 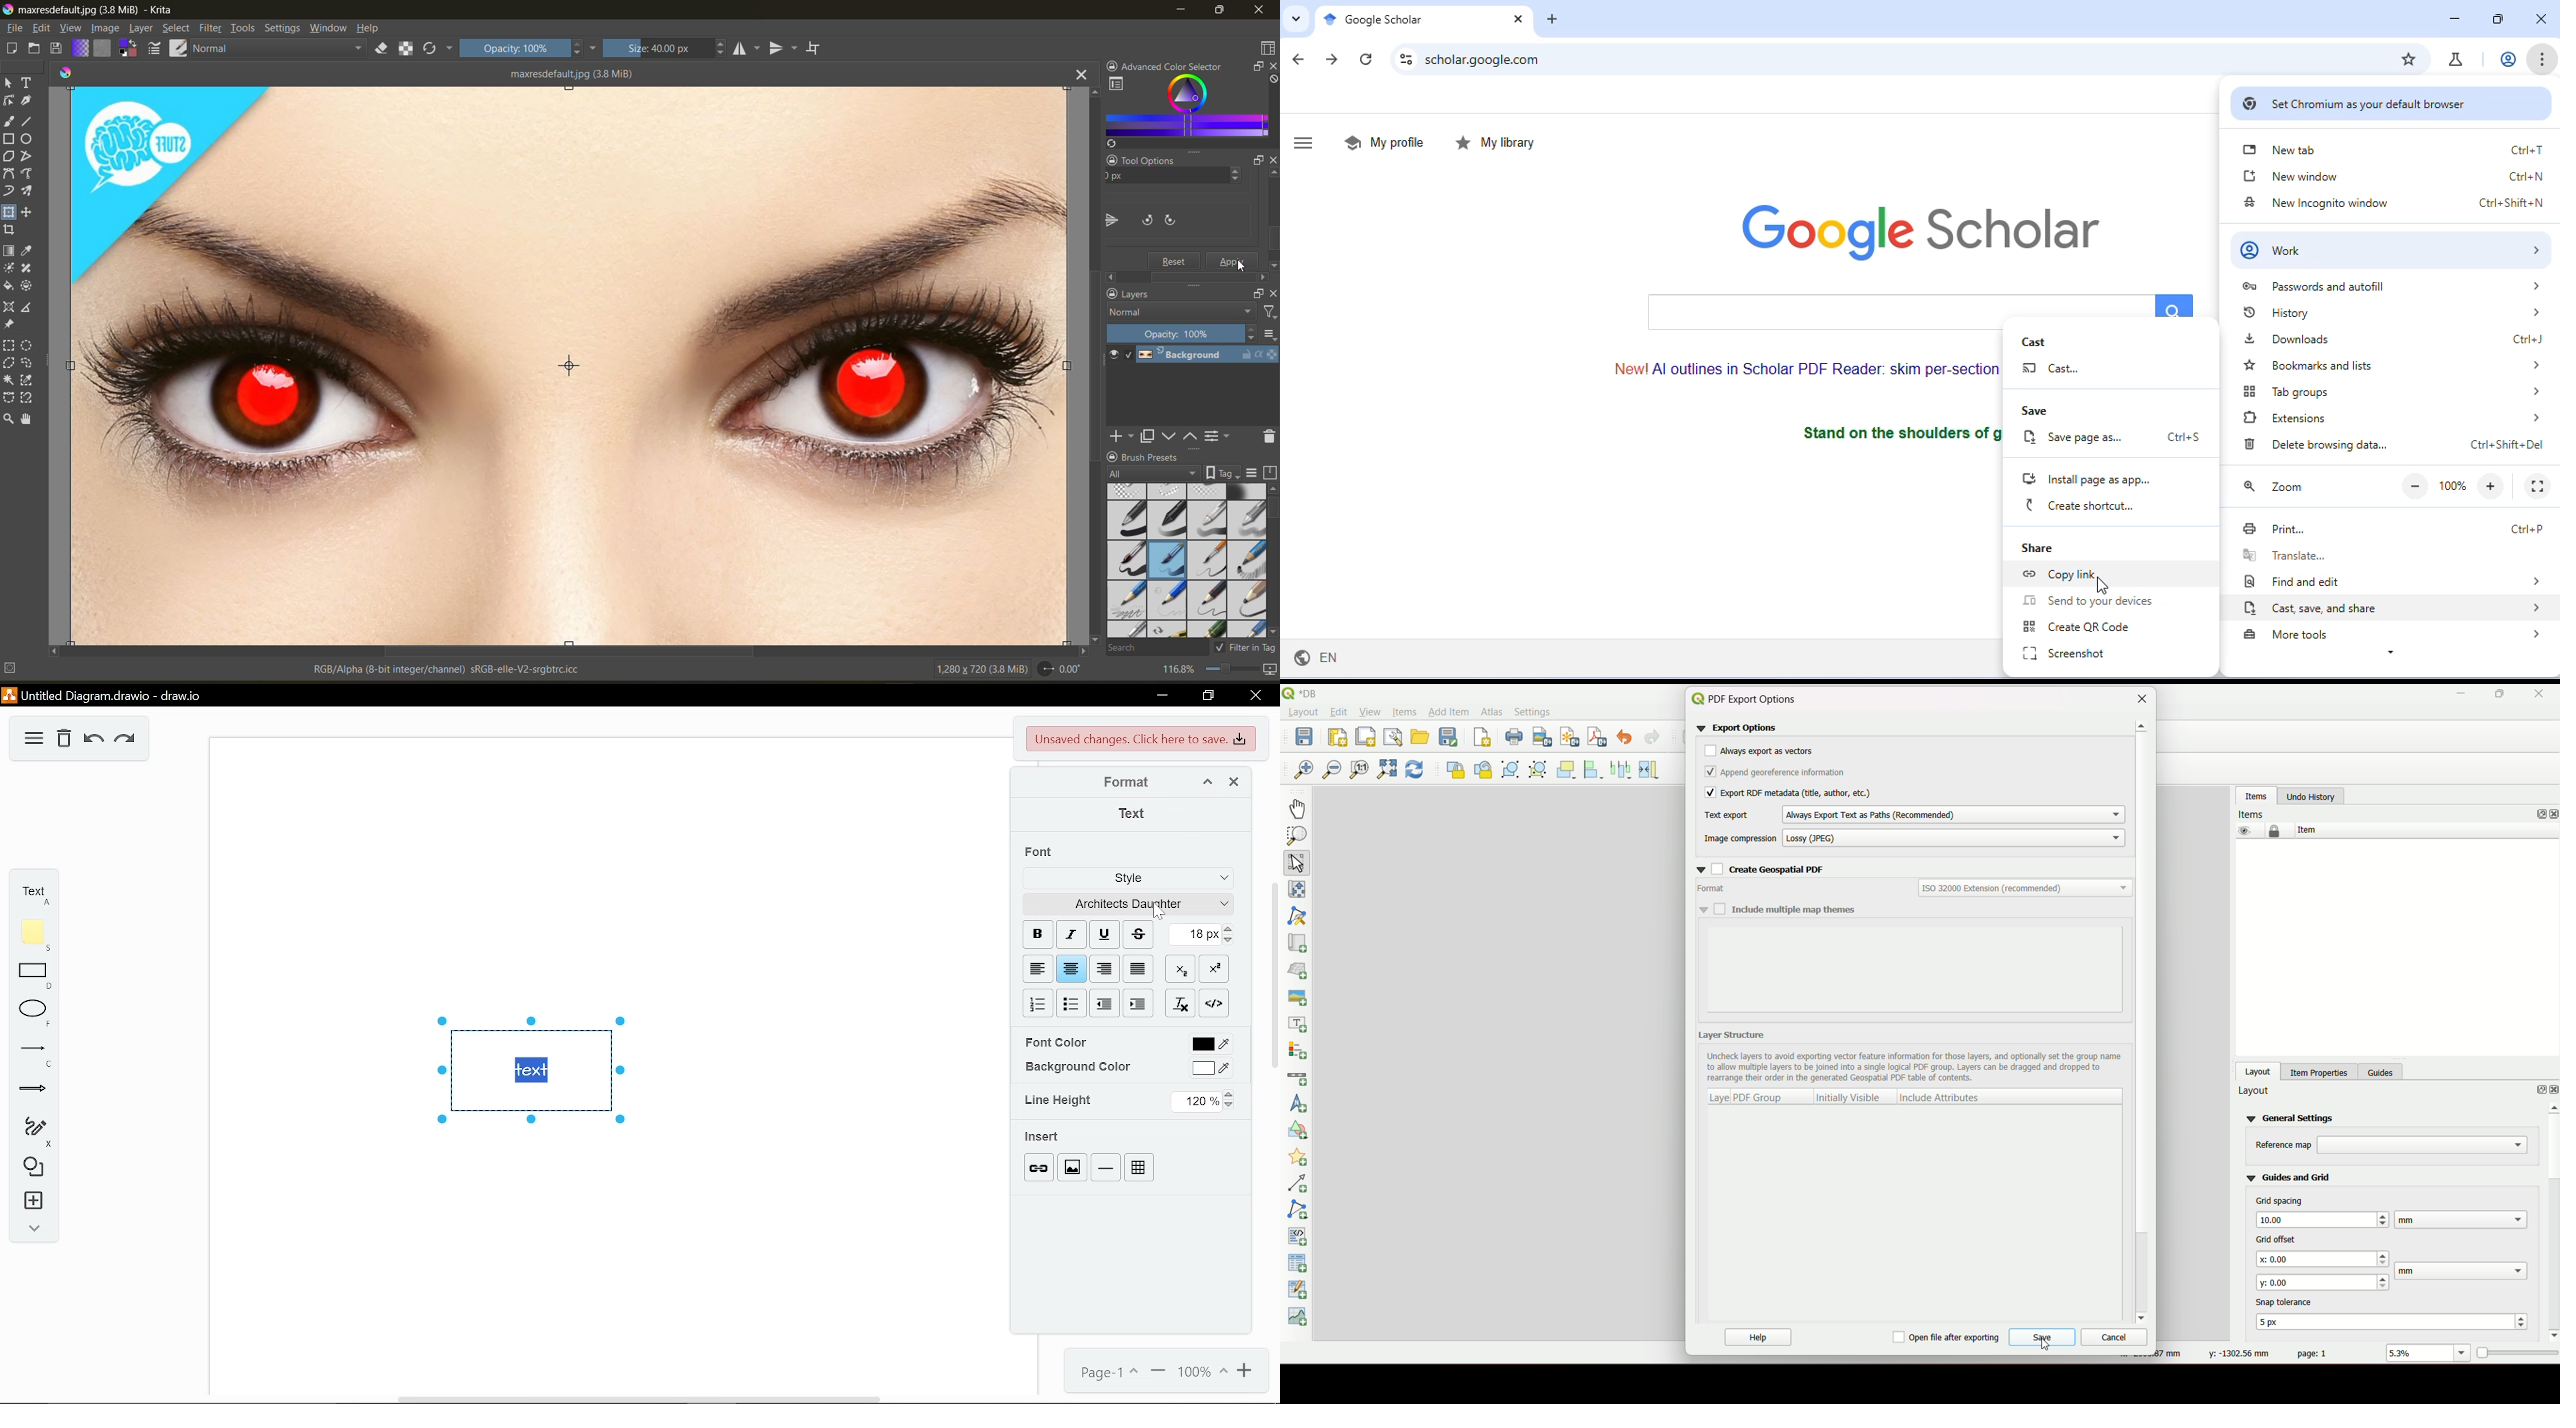 What do you see at coordinates (1651, 769) in the screenshot?
I see `resize item width` at bounding box center [1651, 769].